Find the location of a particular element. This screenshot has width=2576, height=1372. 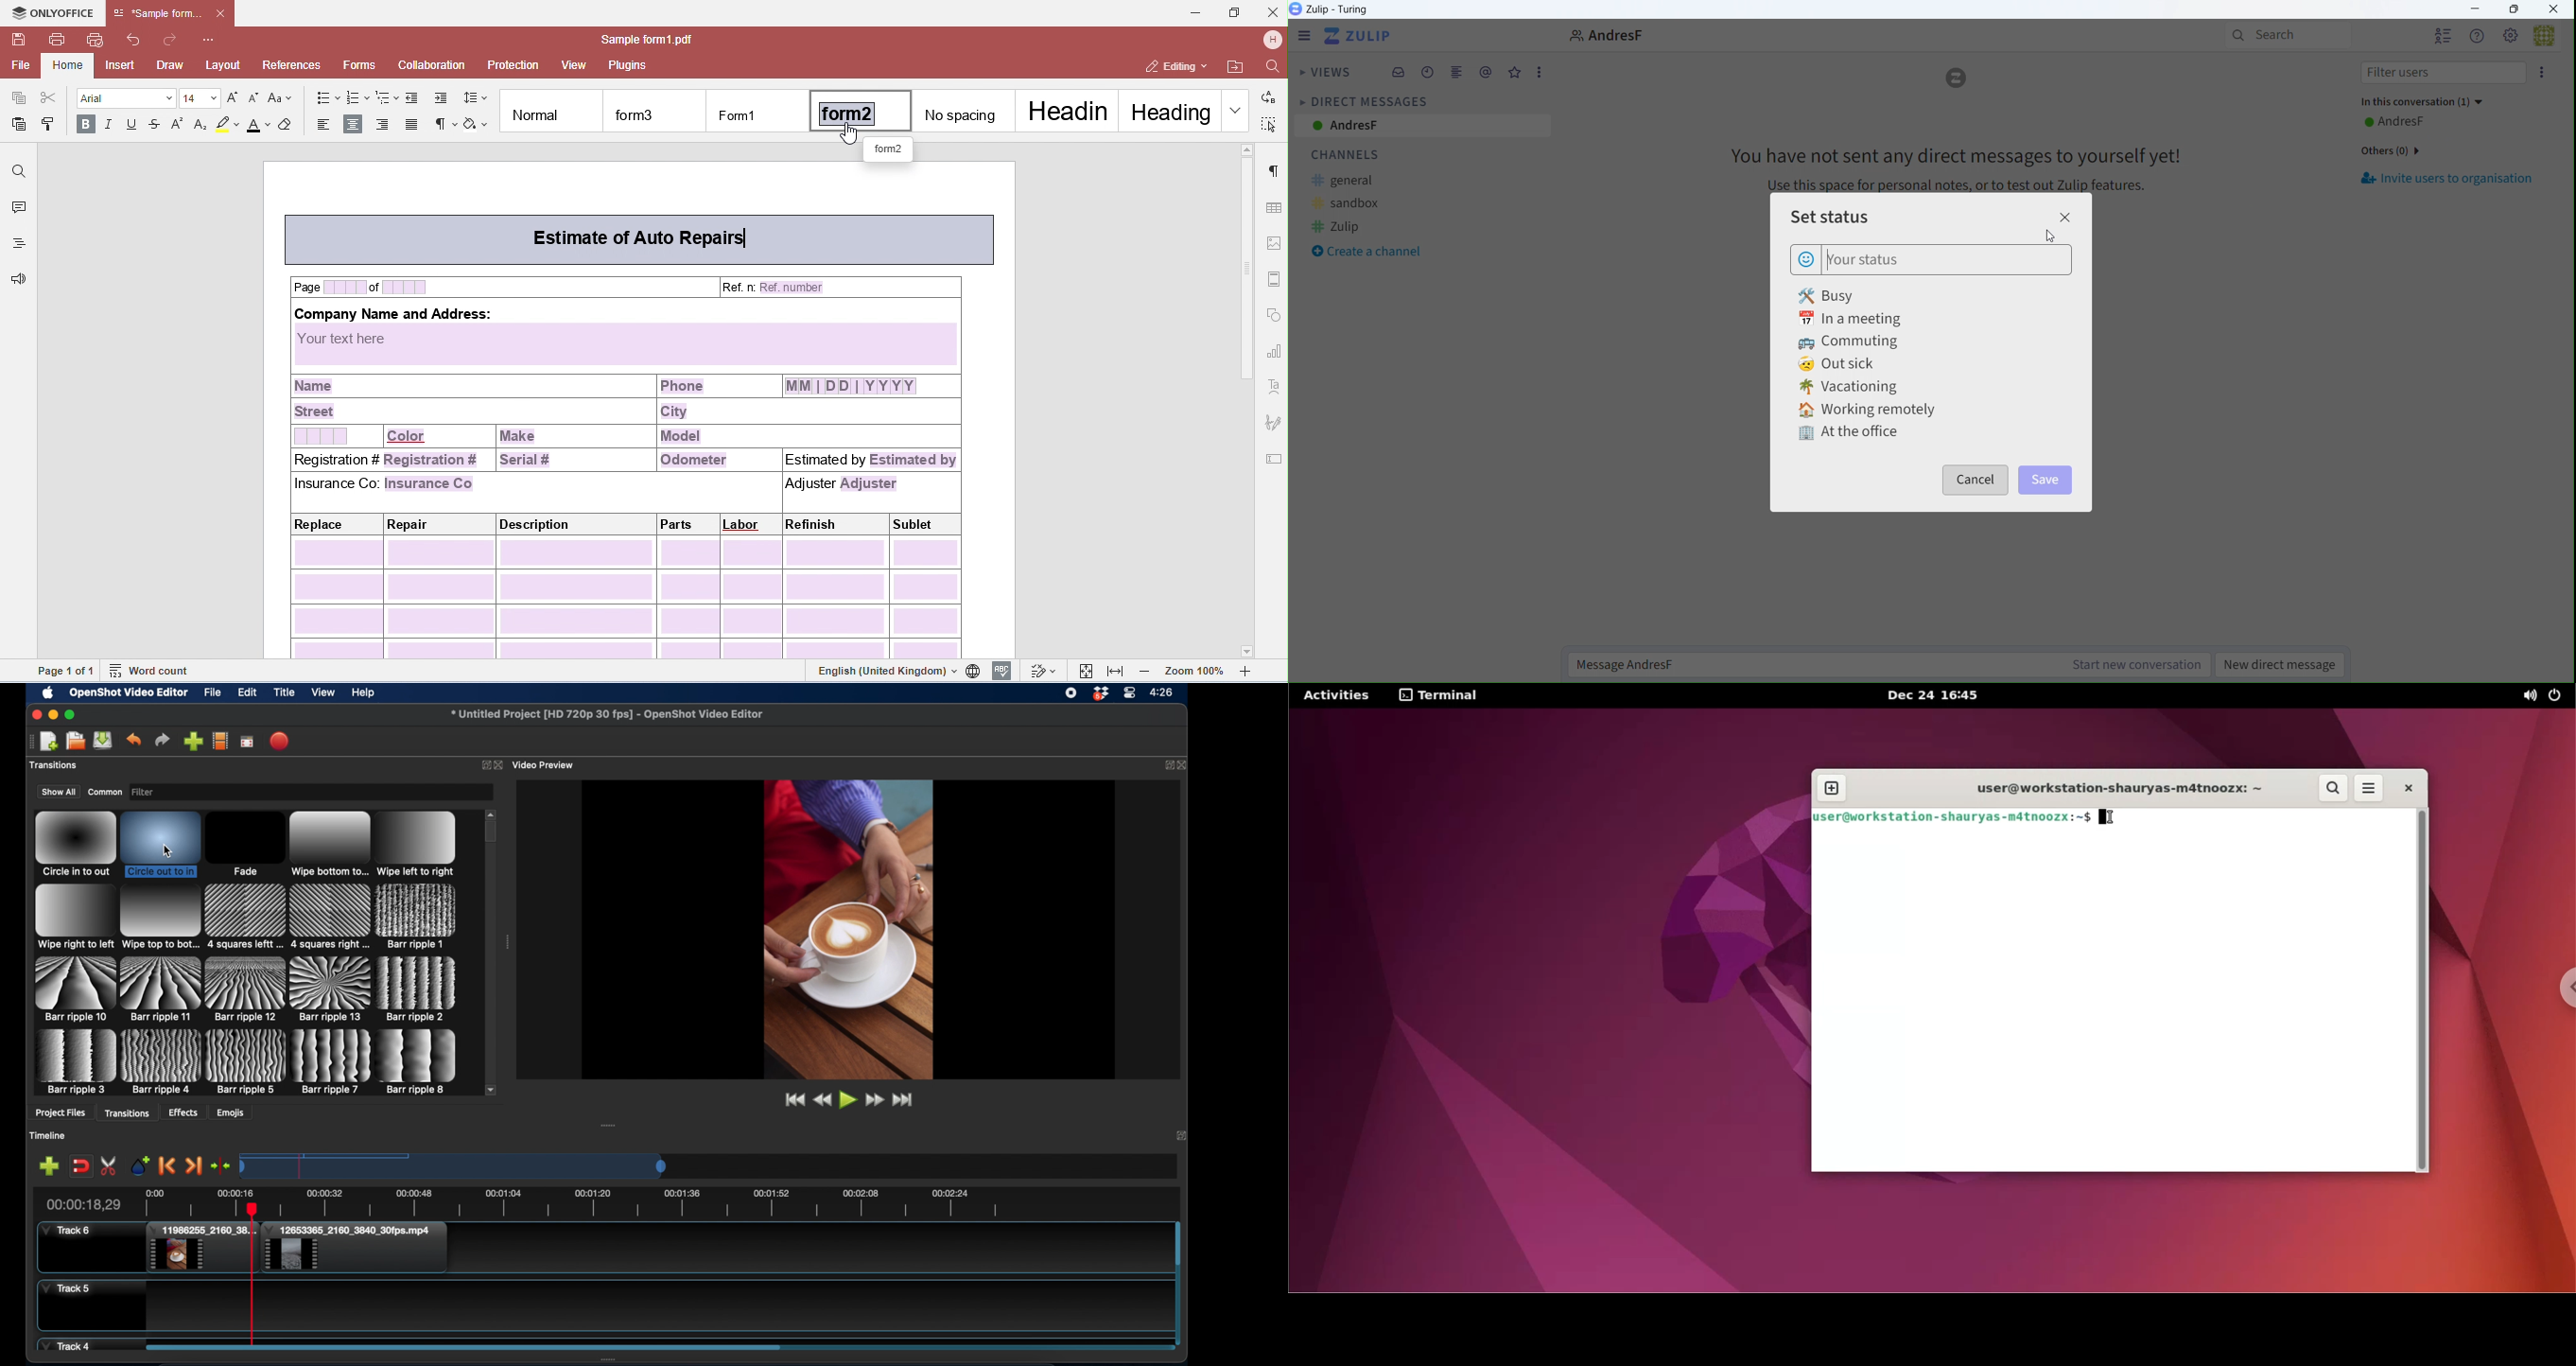

filter is located at coordinates (164, 792).